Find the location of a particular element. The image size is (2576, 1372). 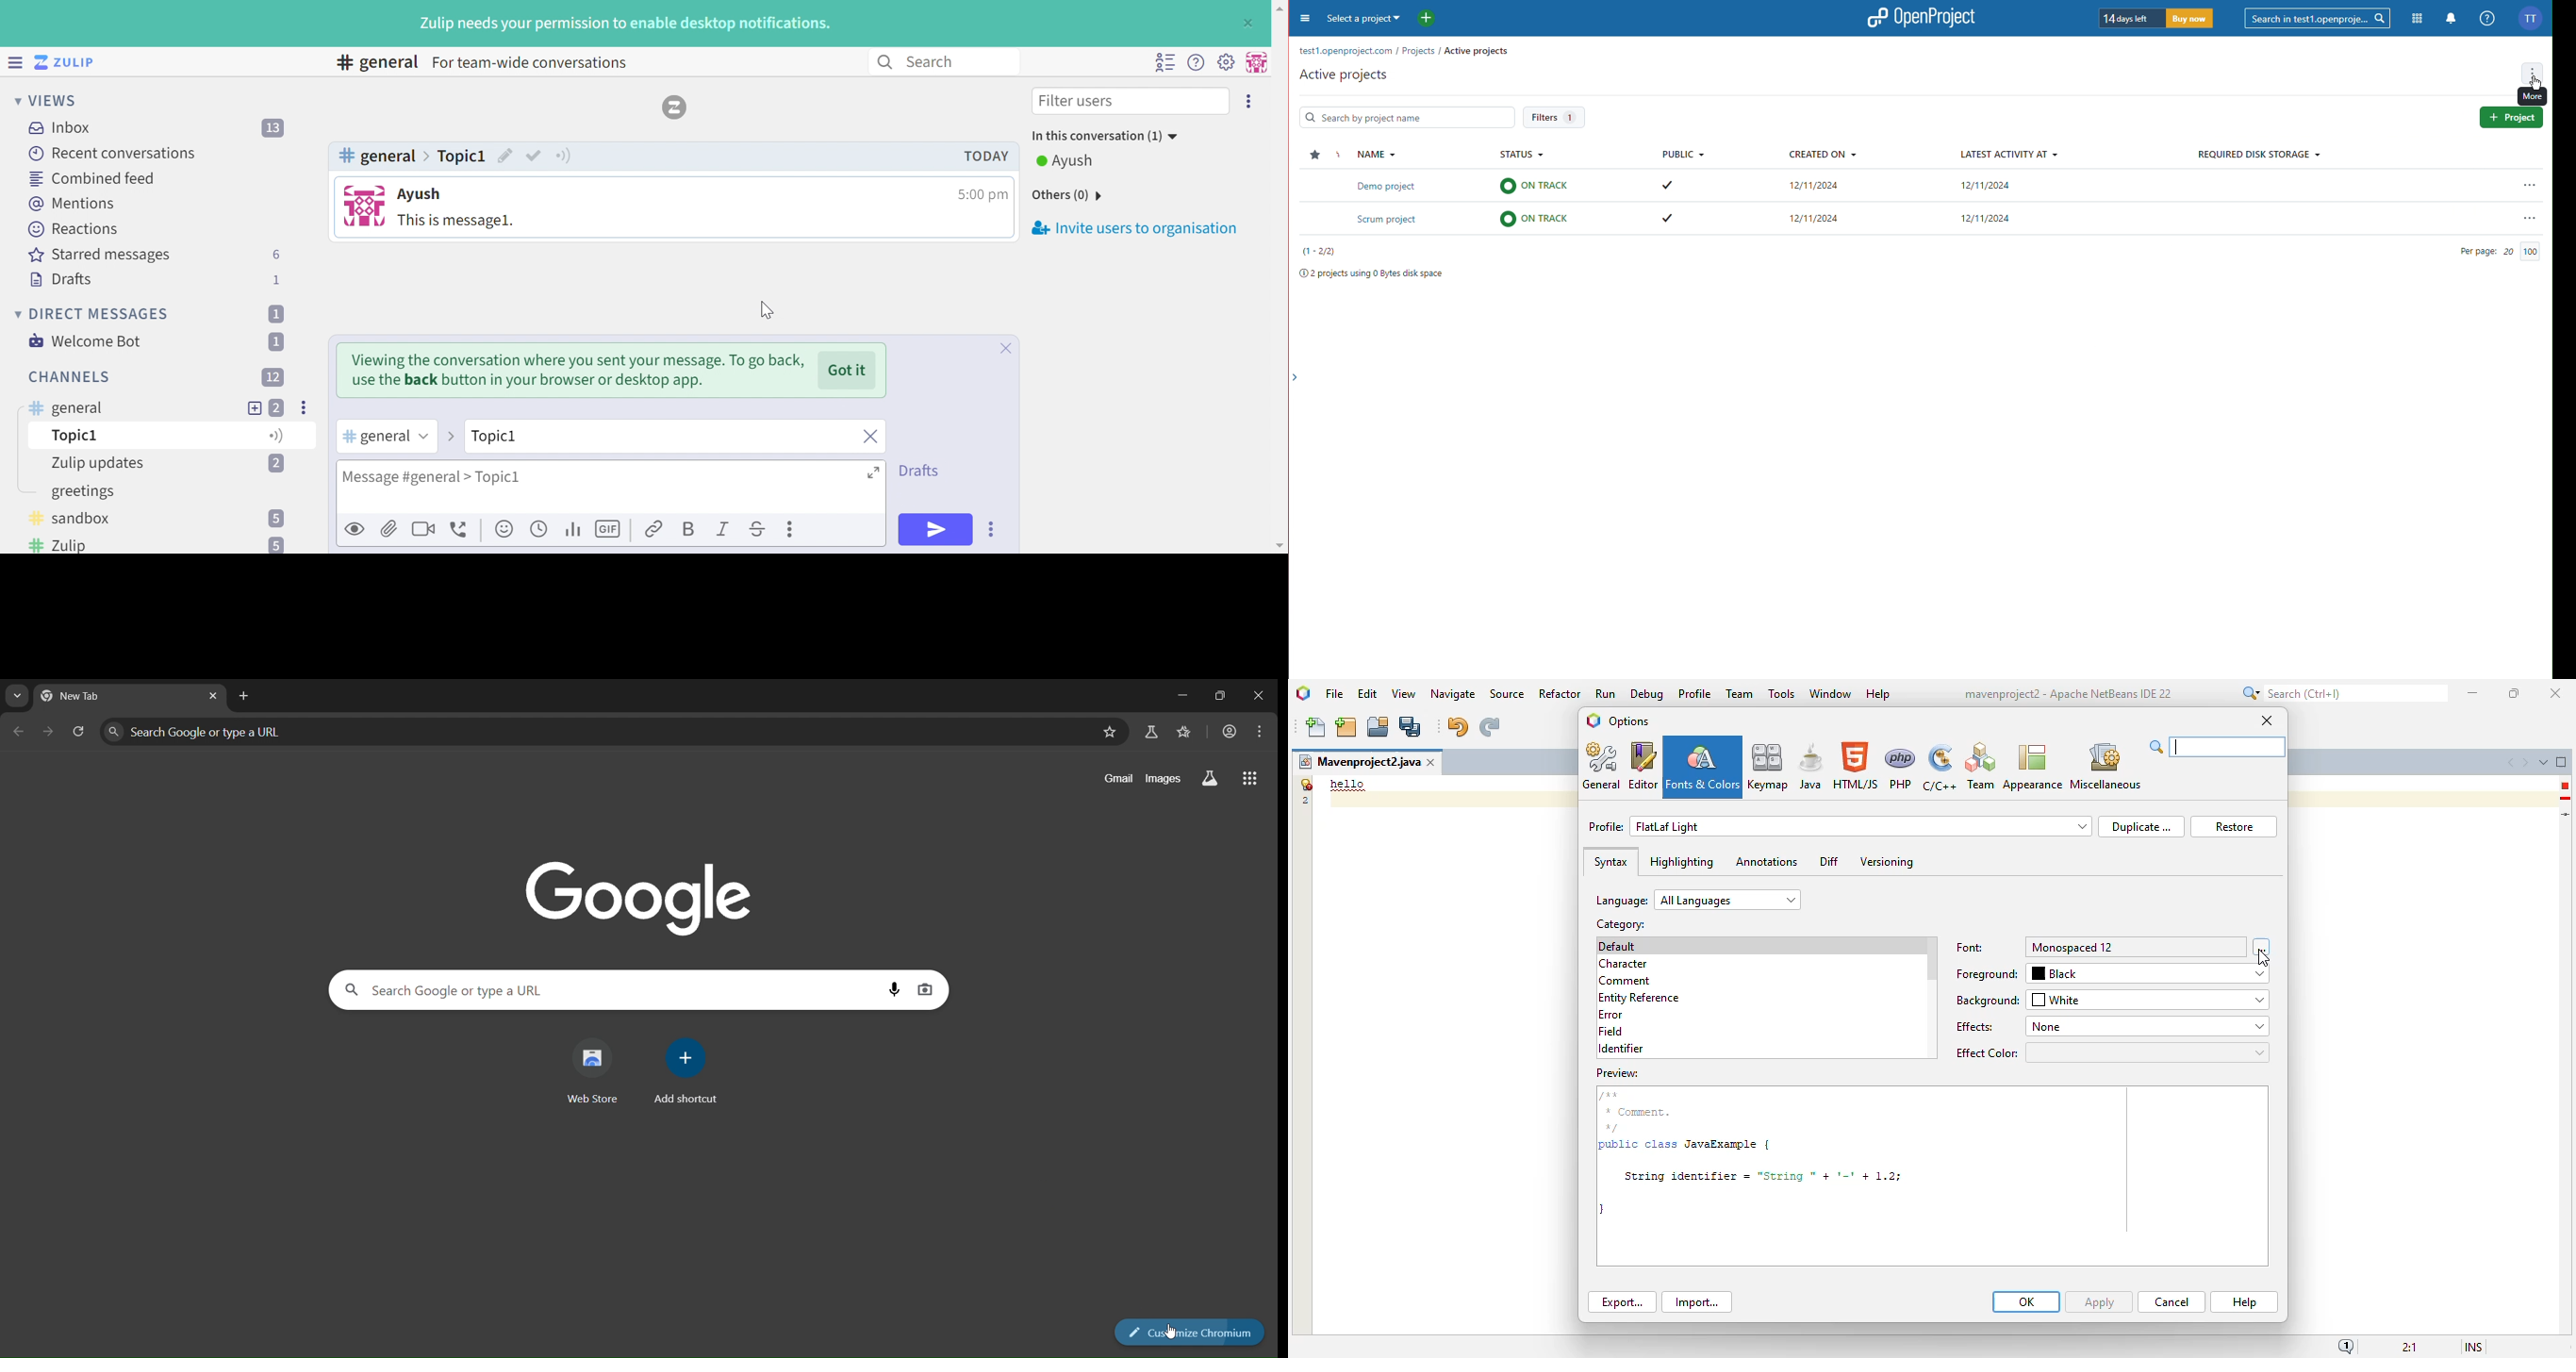

Project space is located at coordinates (1385, 271).